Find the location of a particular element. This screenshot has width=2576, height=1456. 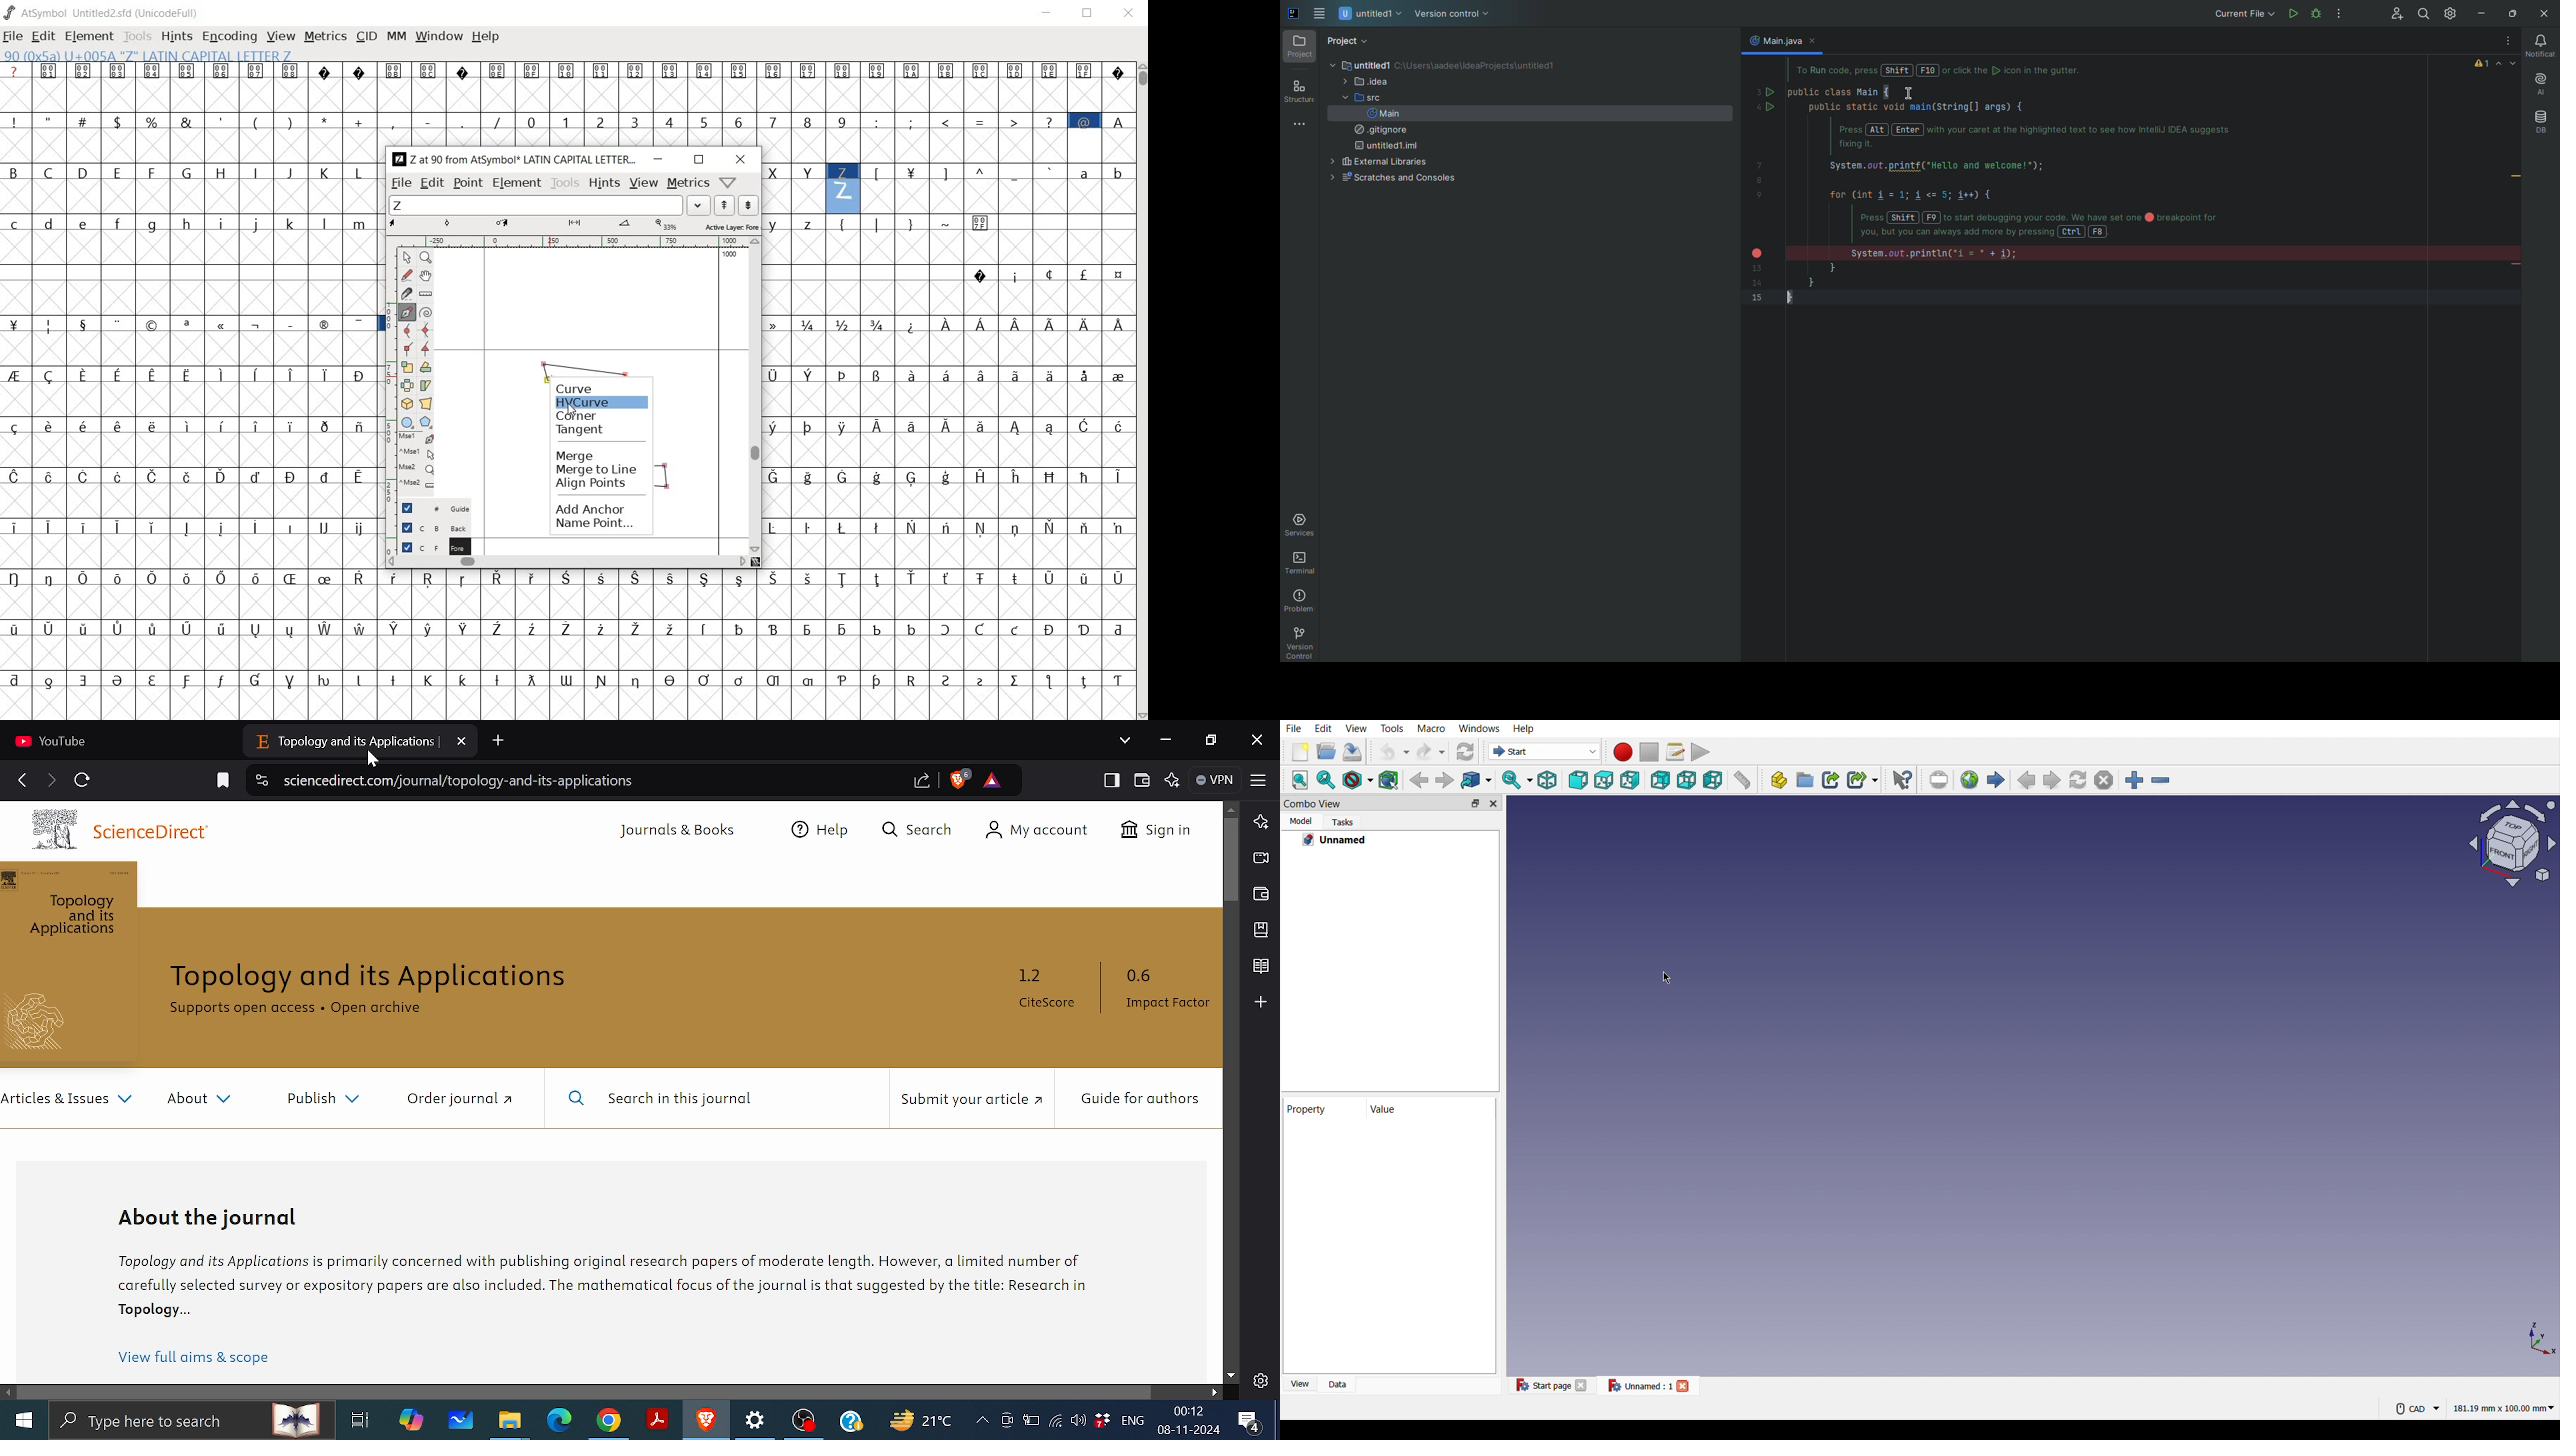

ruler is located at coordinates (584, 241).